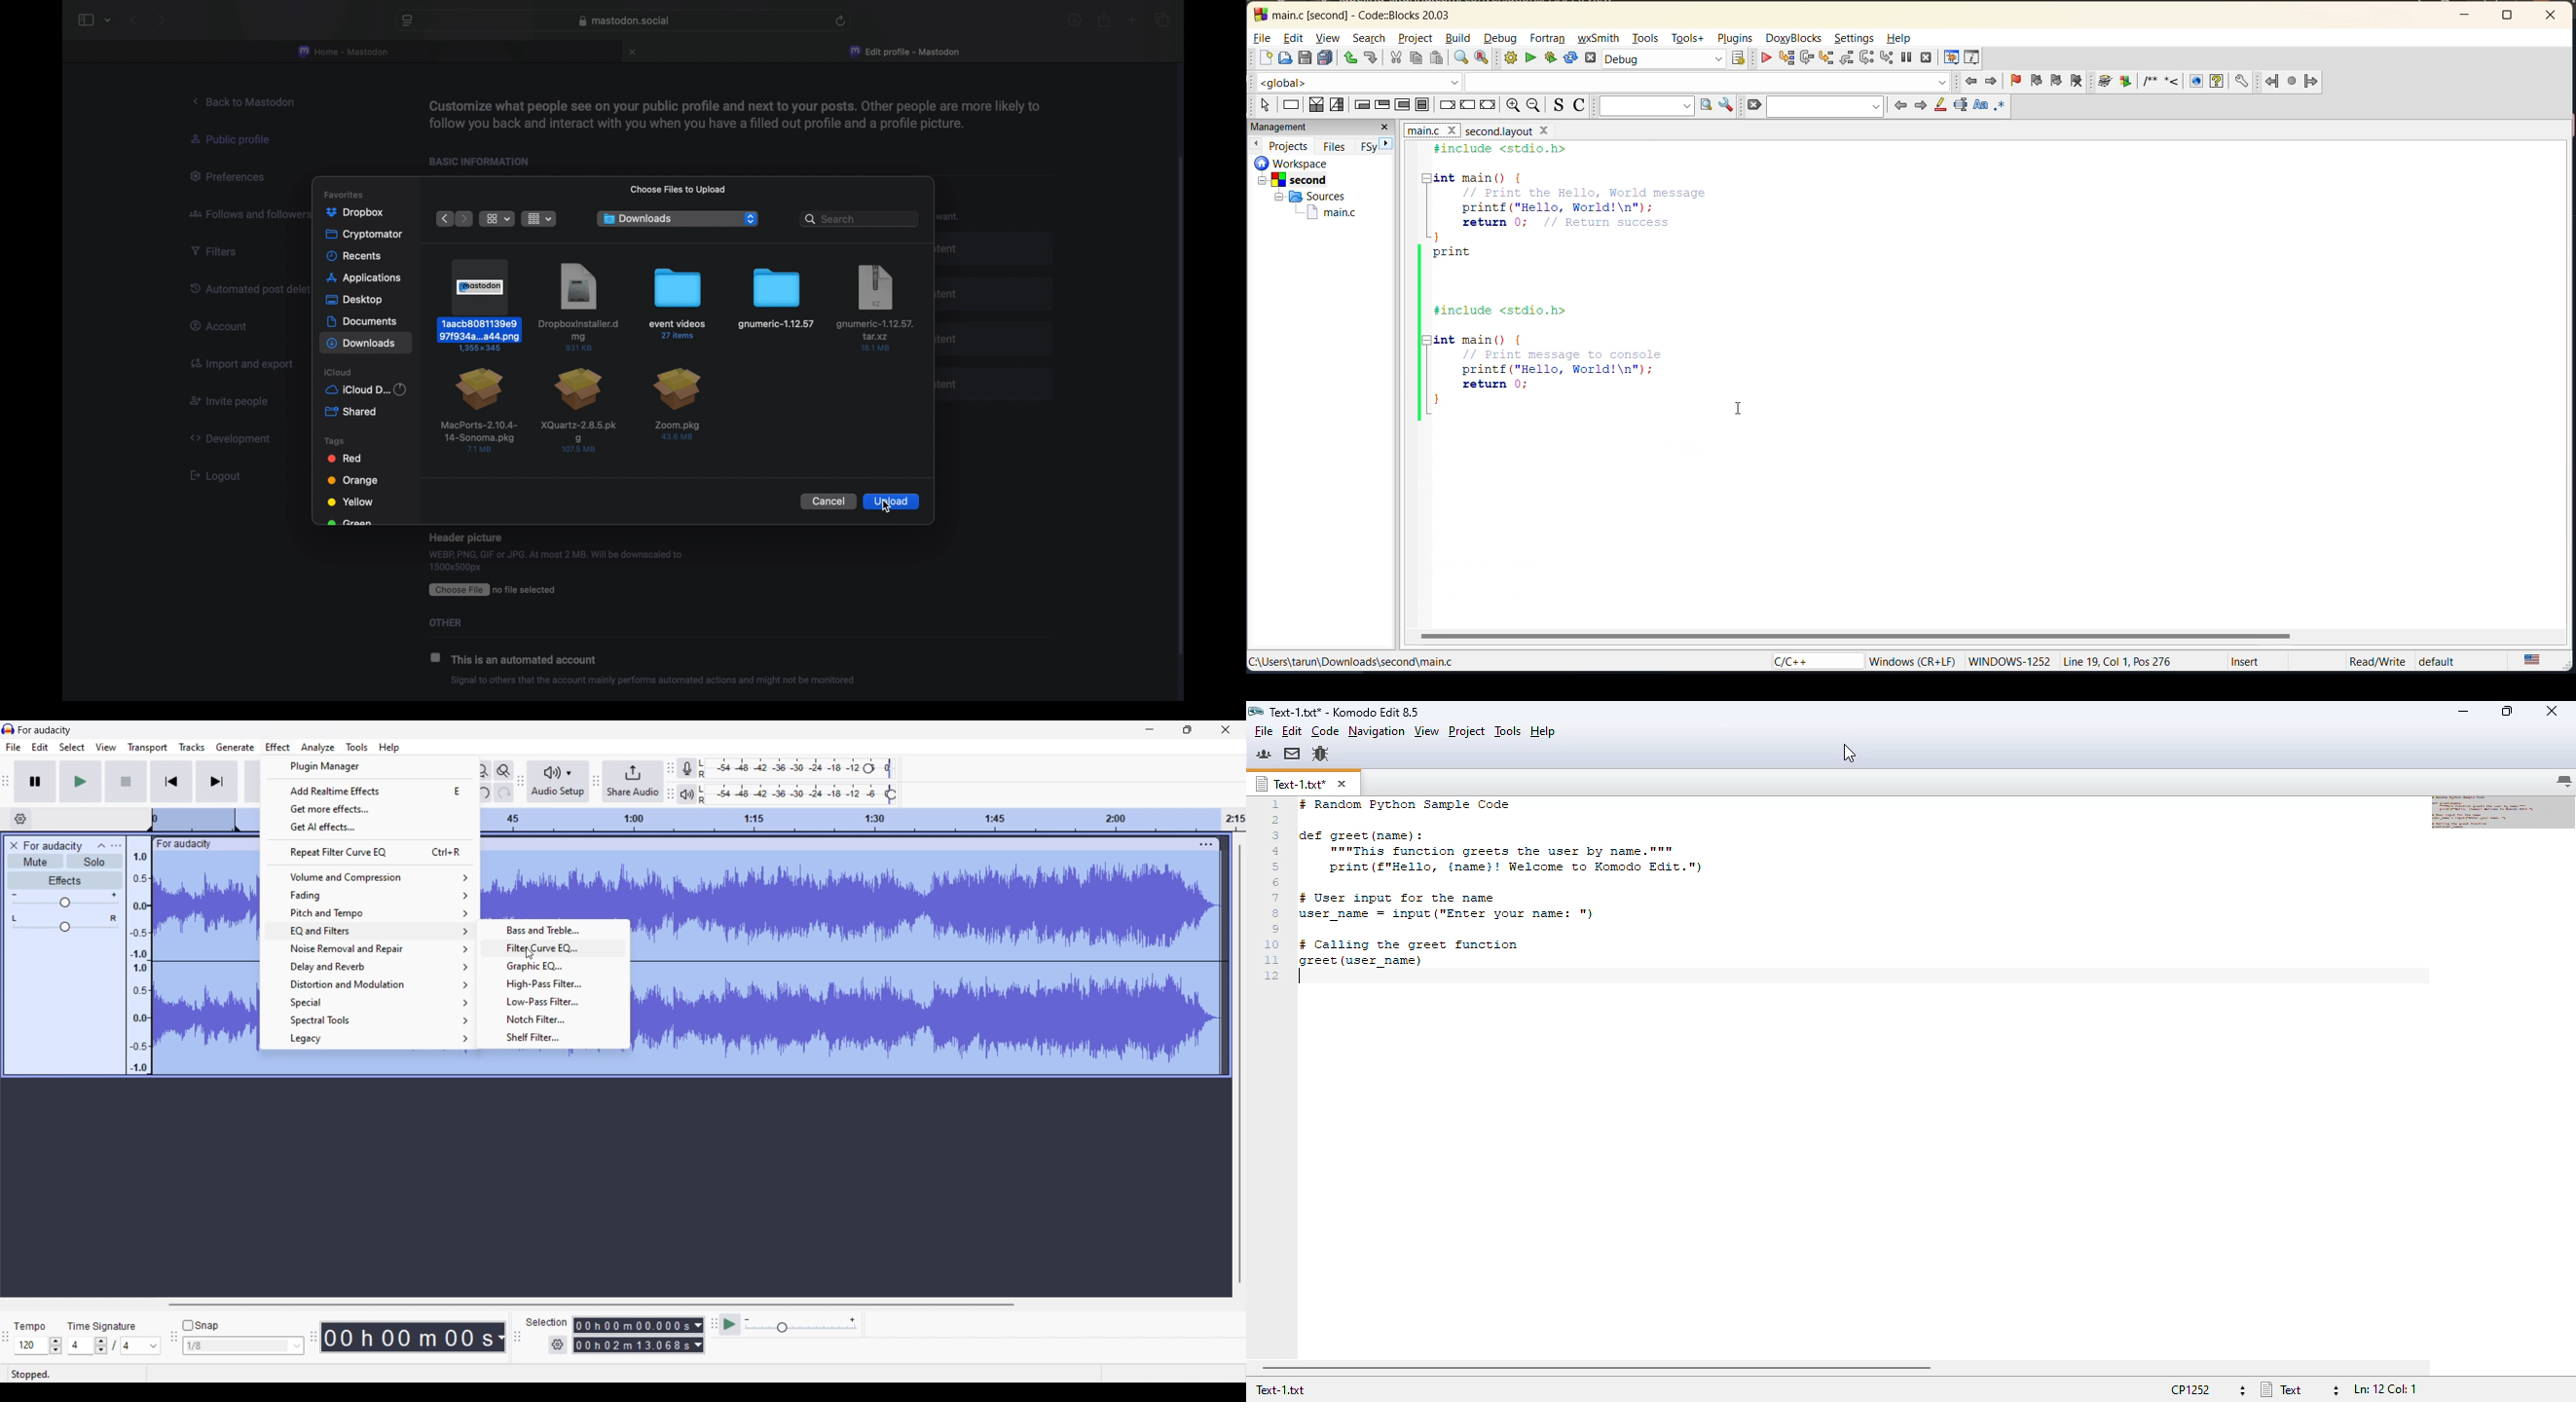 This screenshot has width=2576, height=1428. What do you see at coordinates (1368, 146) in the screenshot?
I see `FSy` at bounding box center [1368, 146].